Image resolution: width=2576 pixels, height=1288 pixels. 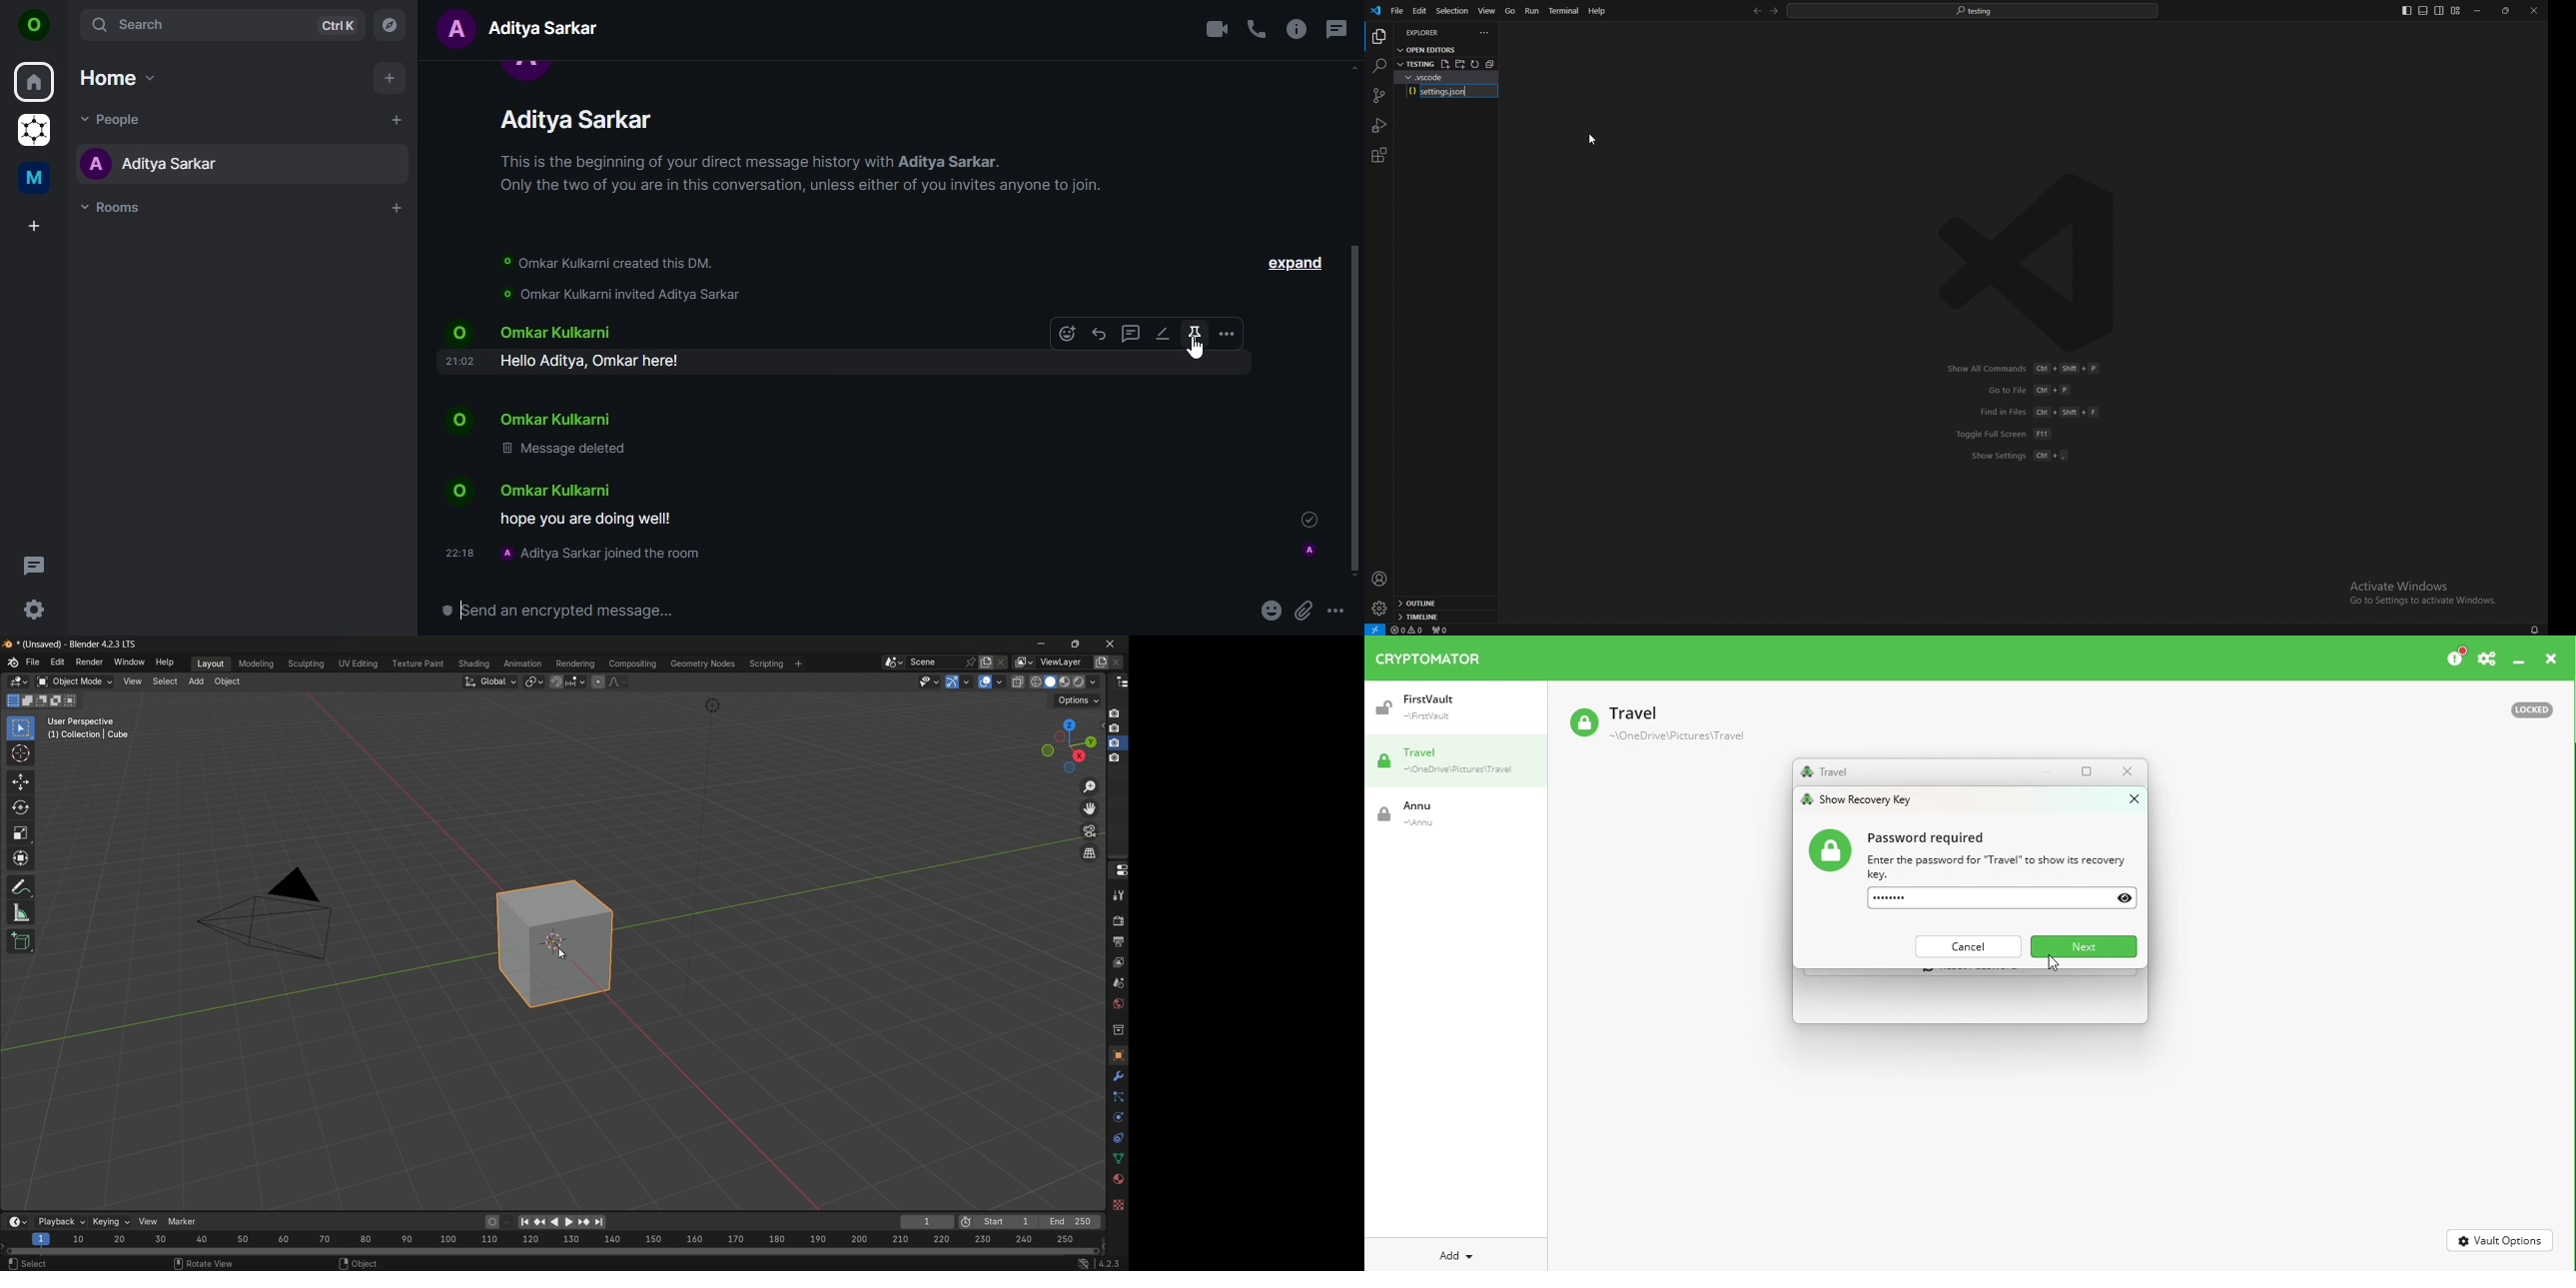 I want to click on threads, so click(x=1337, y=30).